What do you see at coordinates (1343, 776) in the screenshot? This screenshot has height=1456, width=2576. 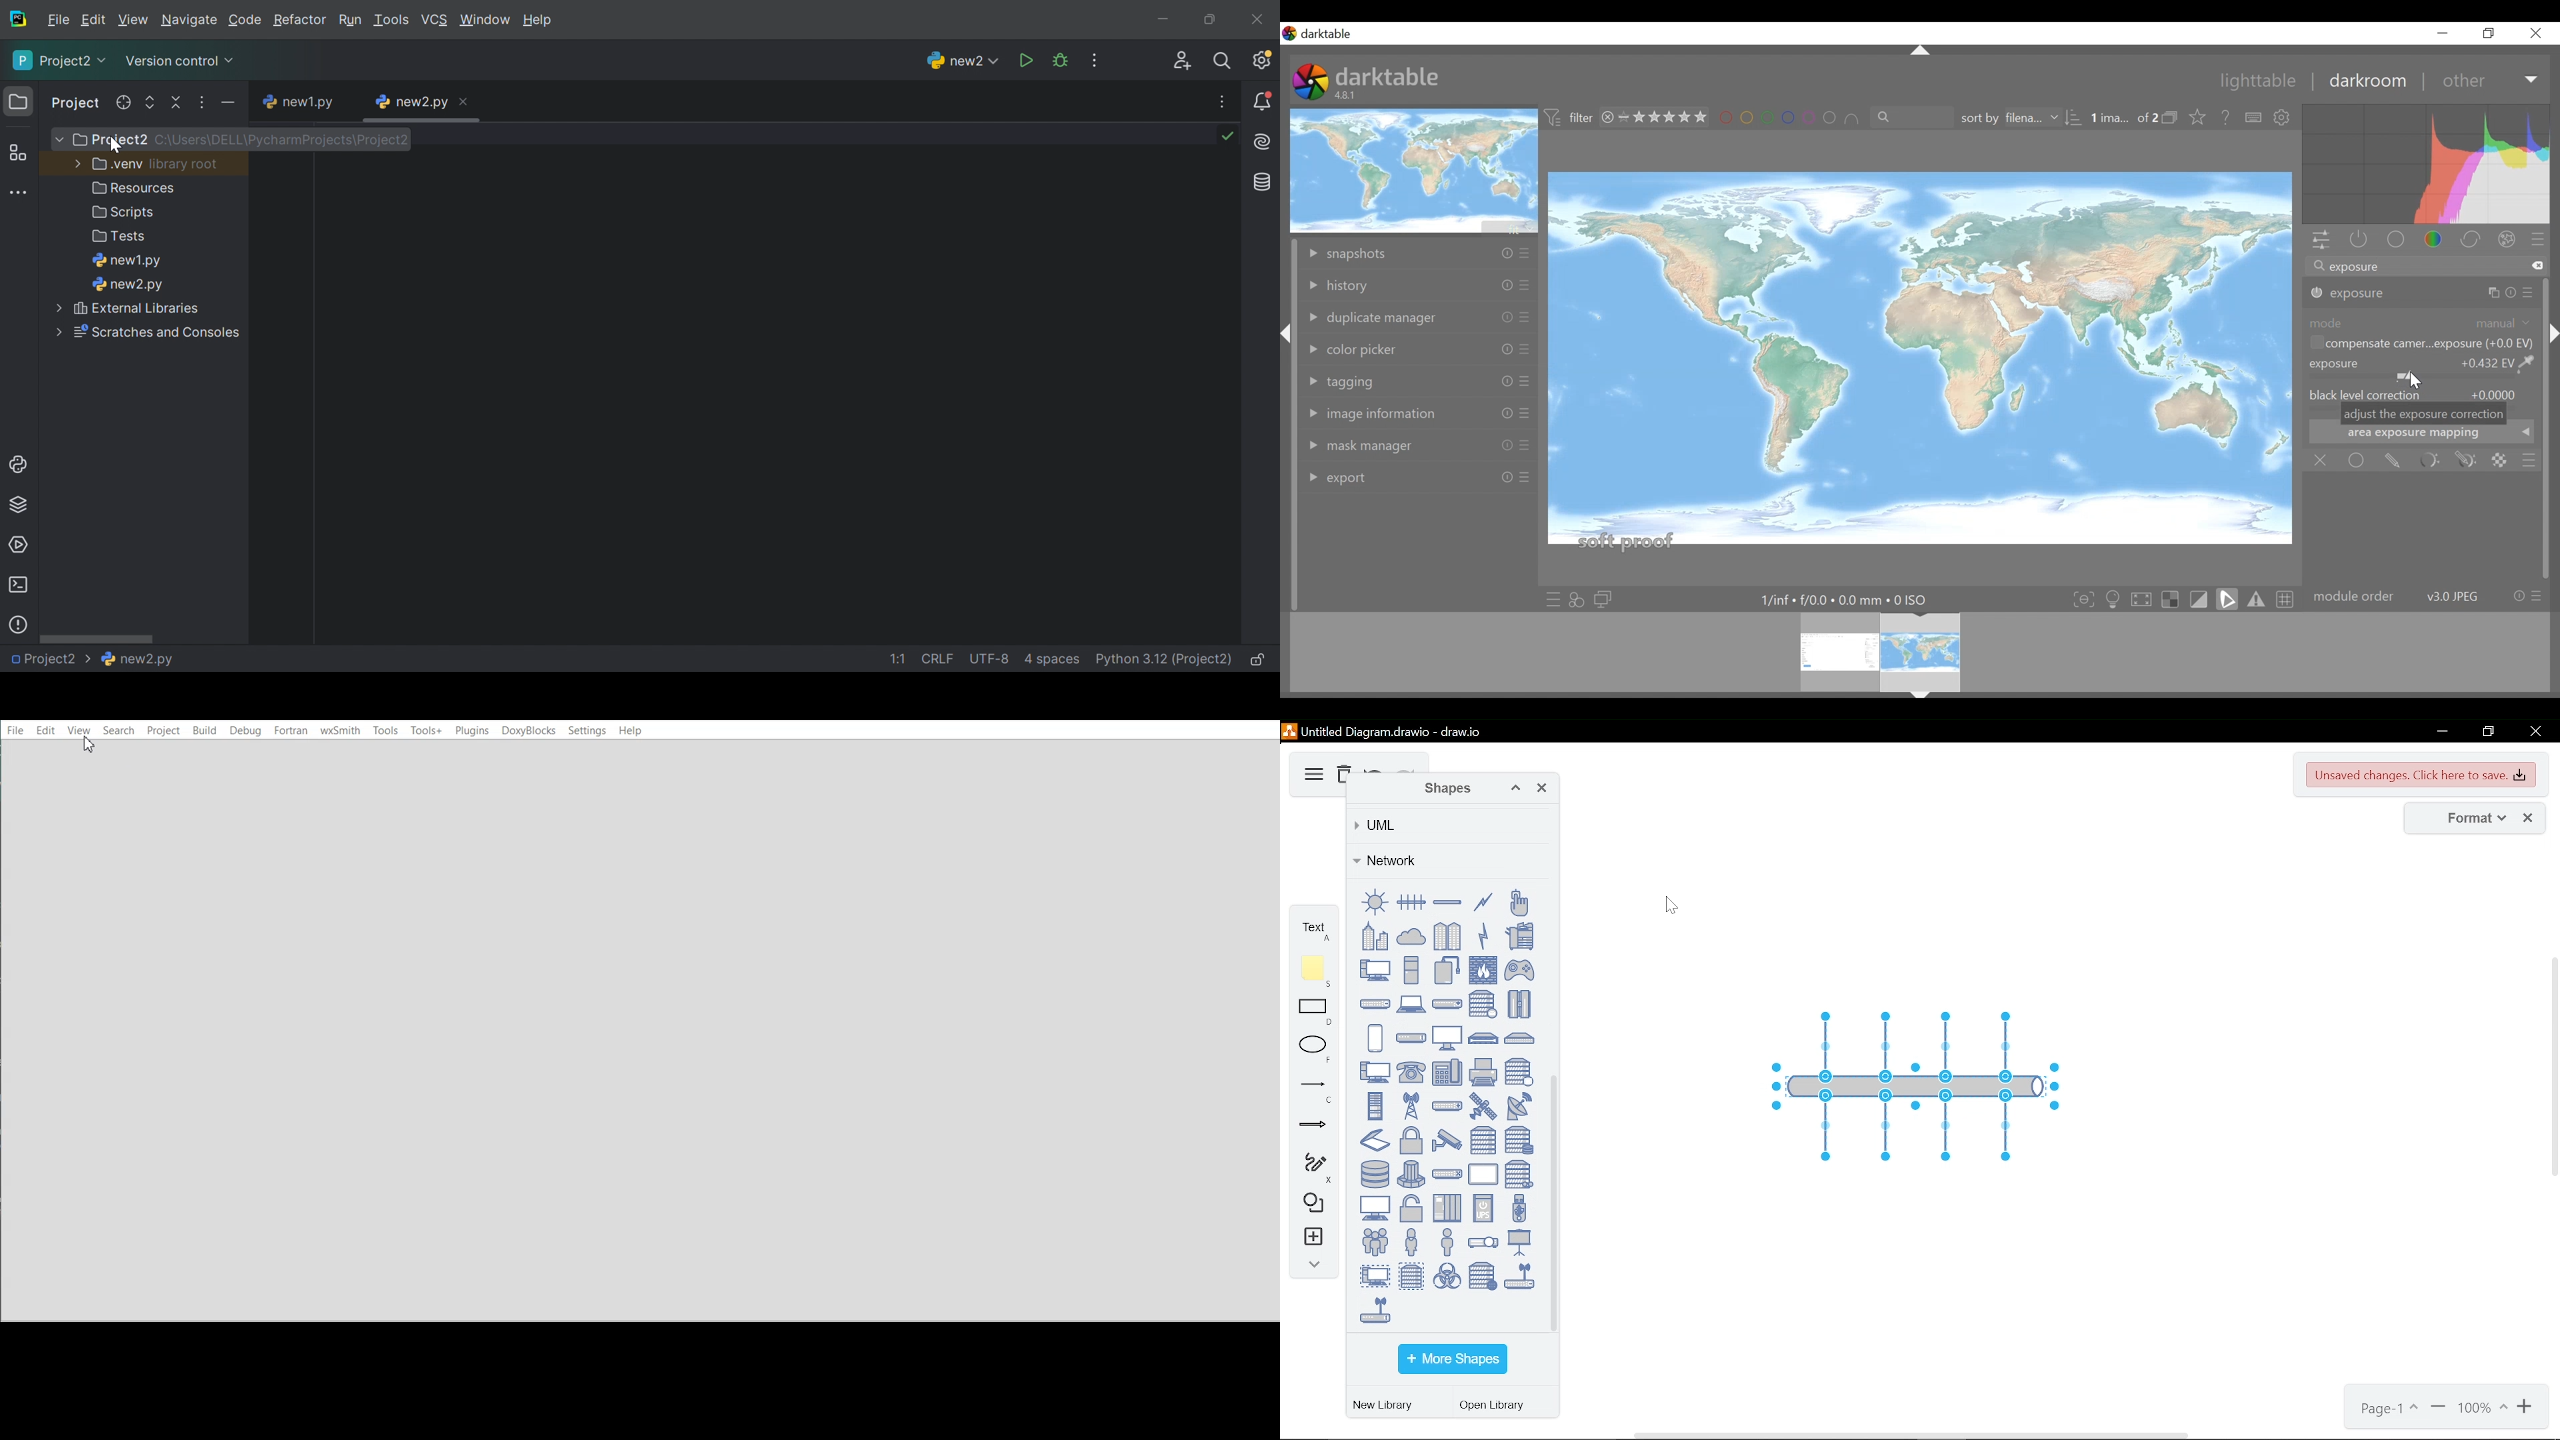 I see `delete` at bounding box center [1343, 776].